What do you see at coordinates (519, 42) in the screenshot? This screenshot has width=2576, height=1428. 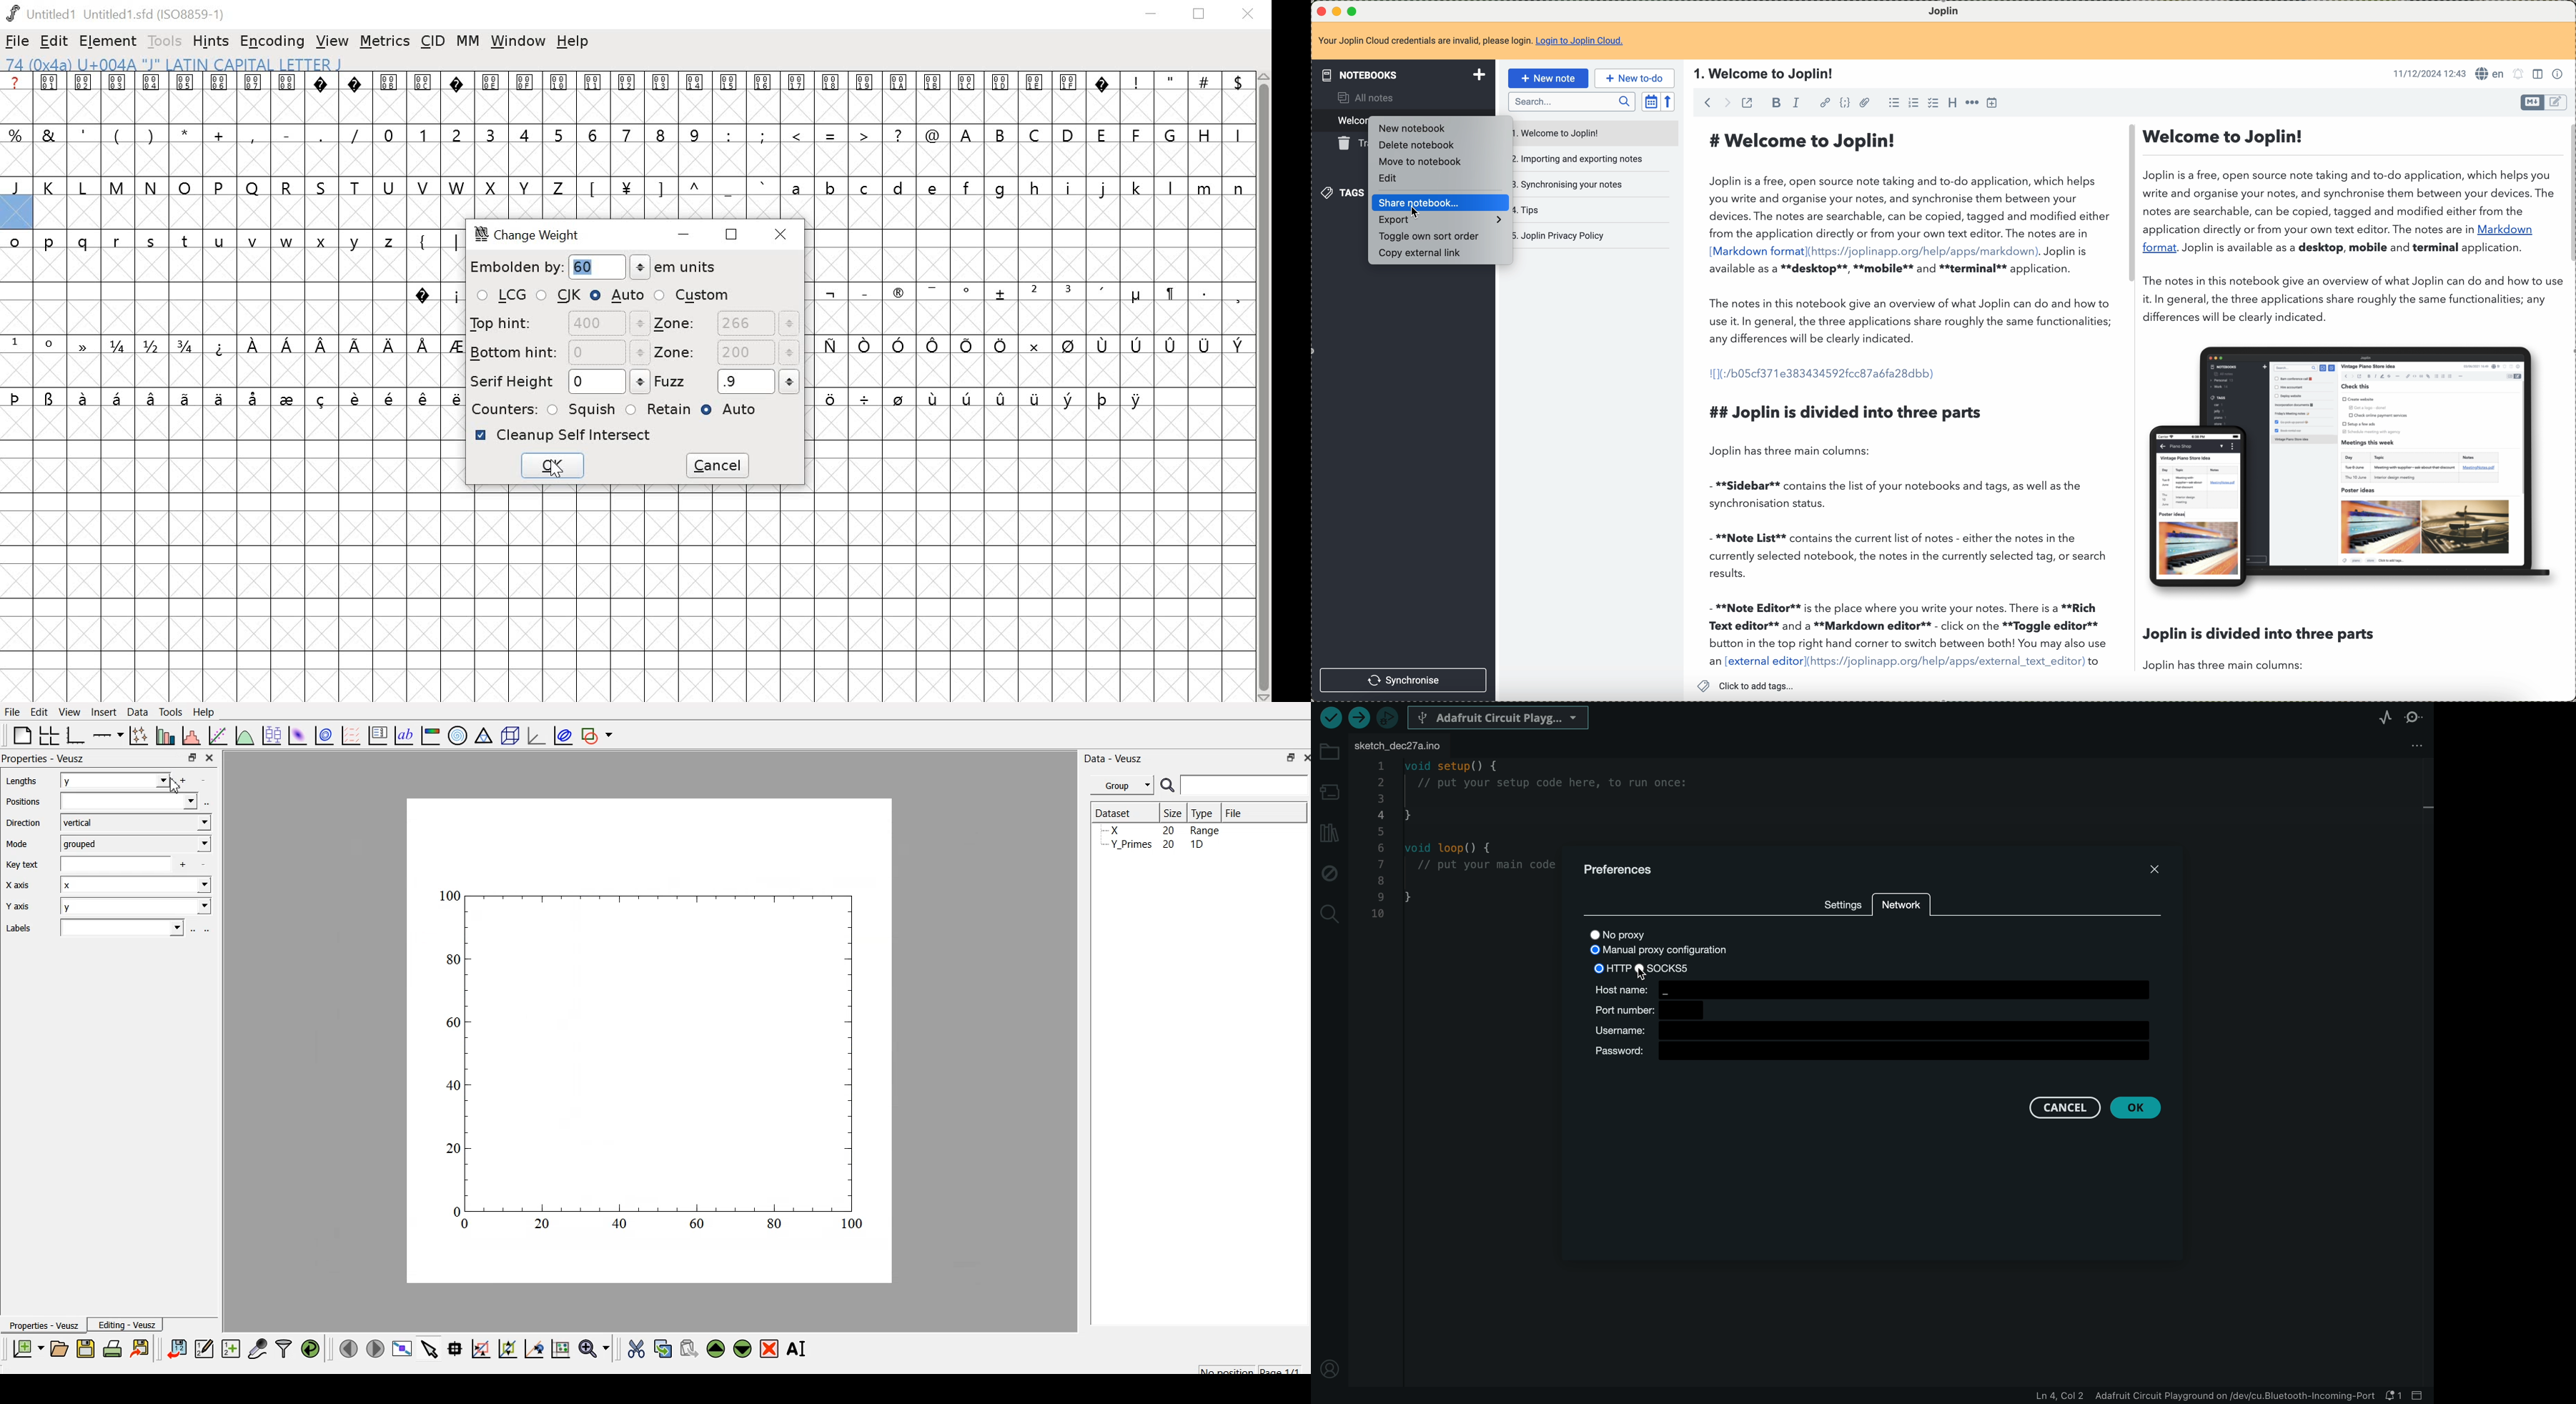 I see `window` at bounding box center [519, 42].